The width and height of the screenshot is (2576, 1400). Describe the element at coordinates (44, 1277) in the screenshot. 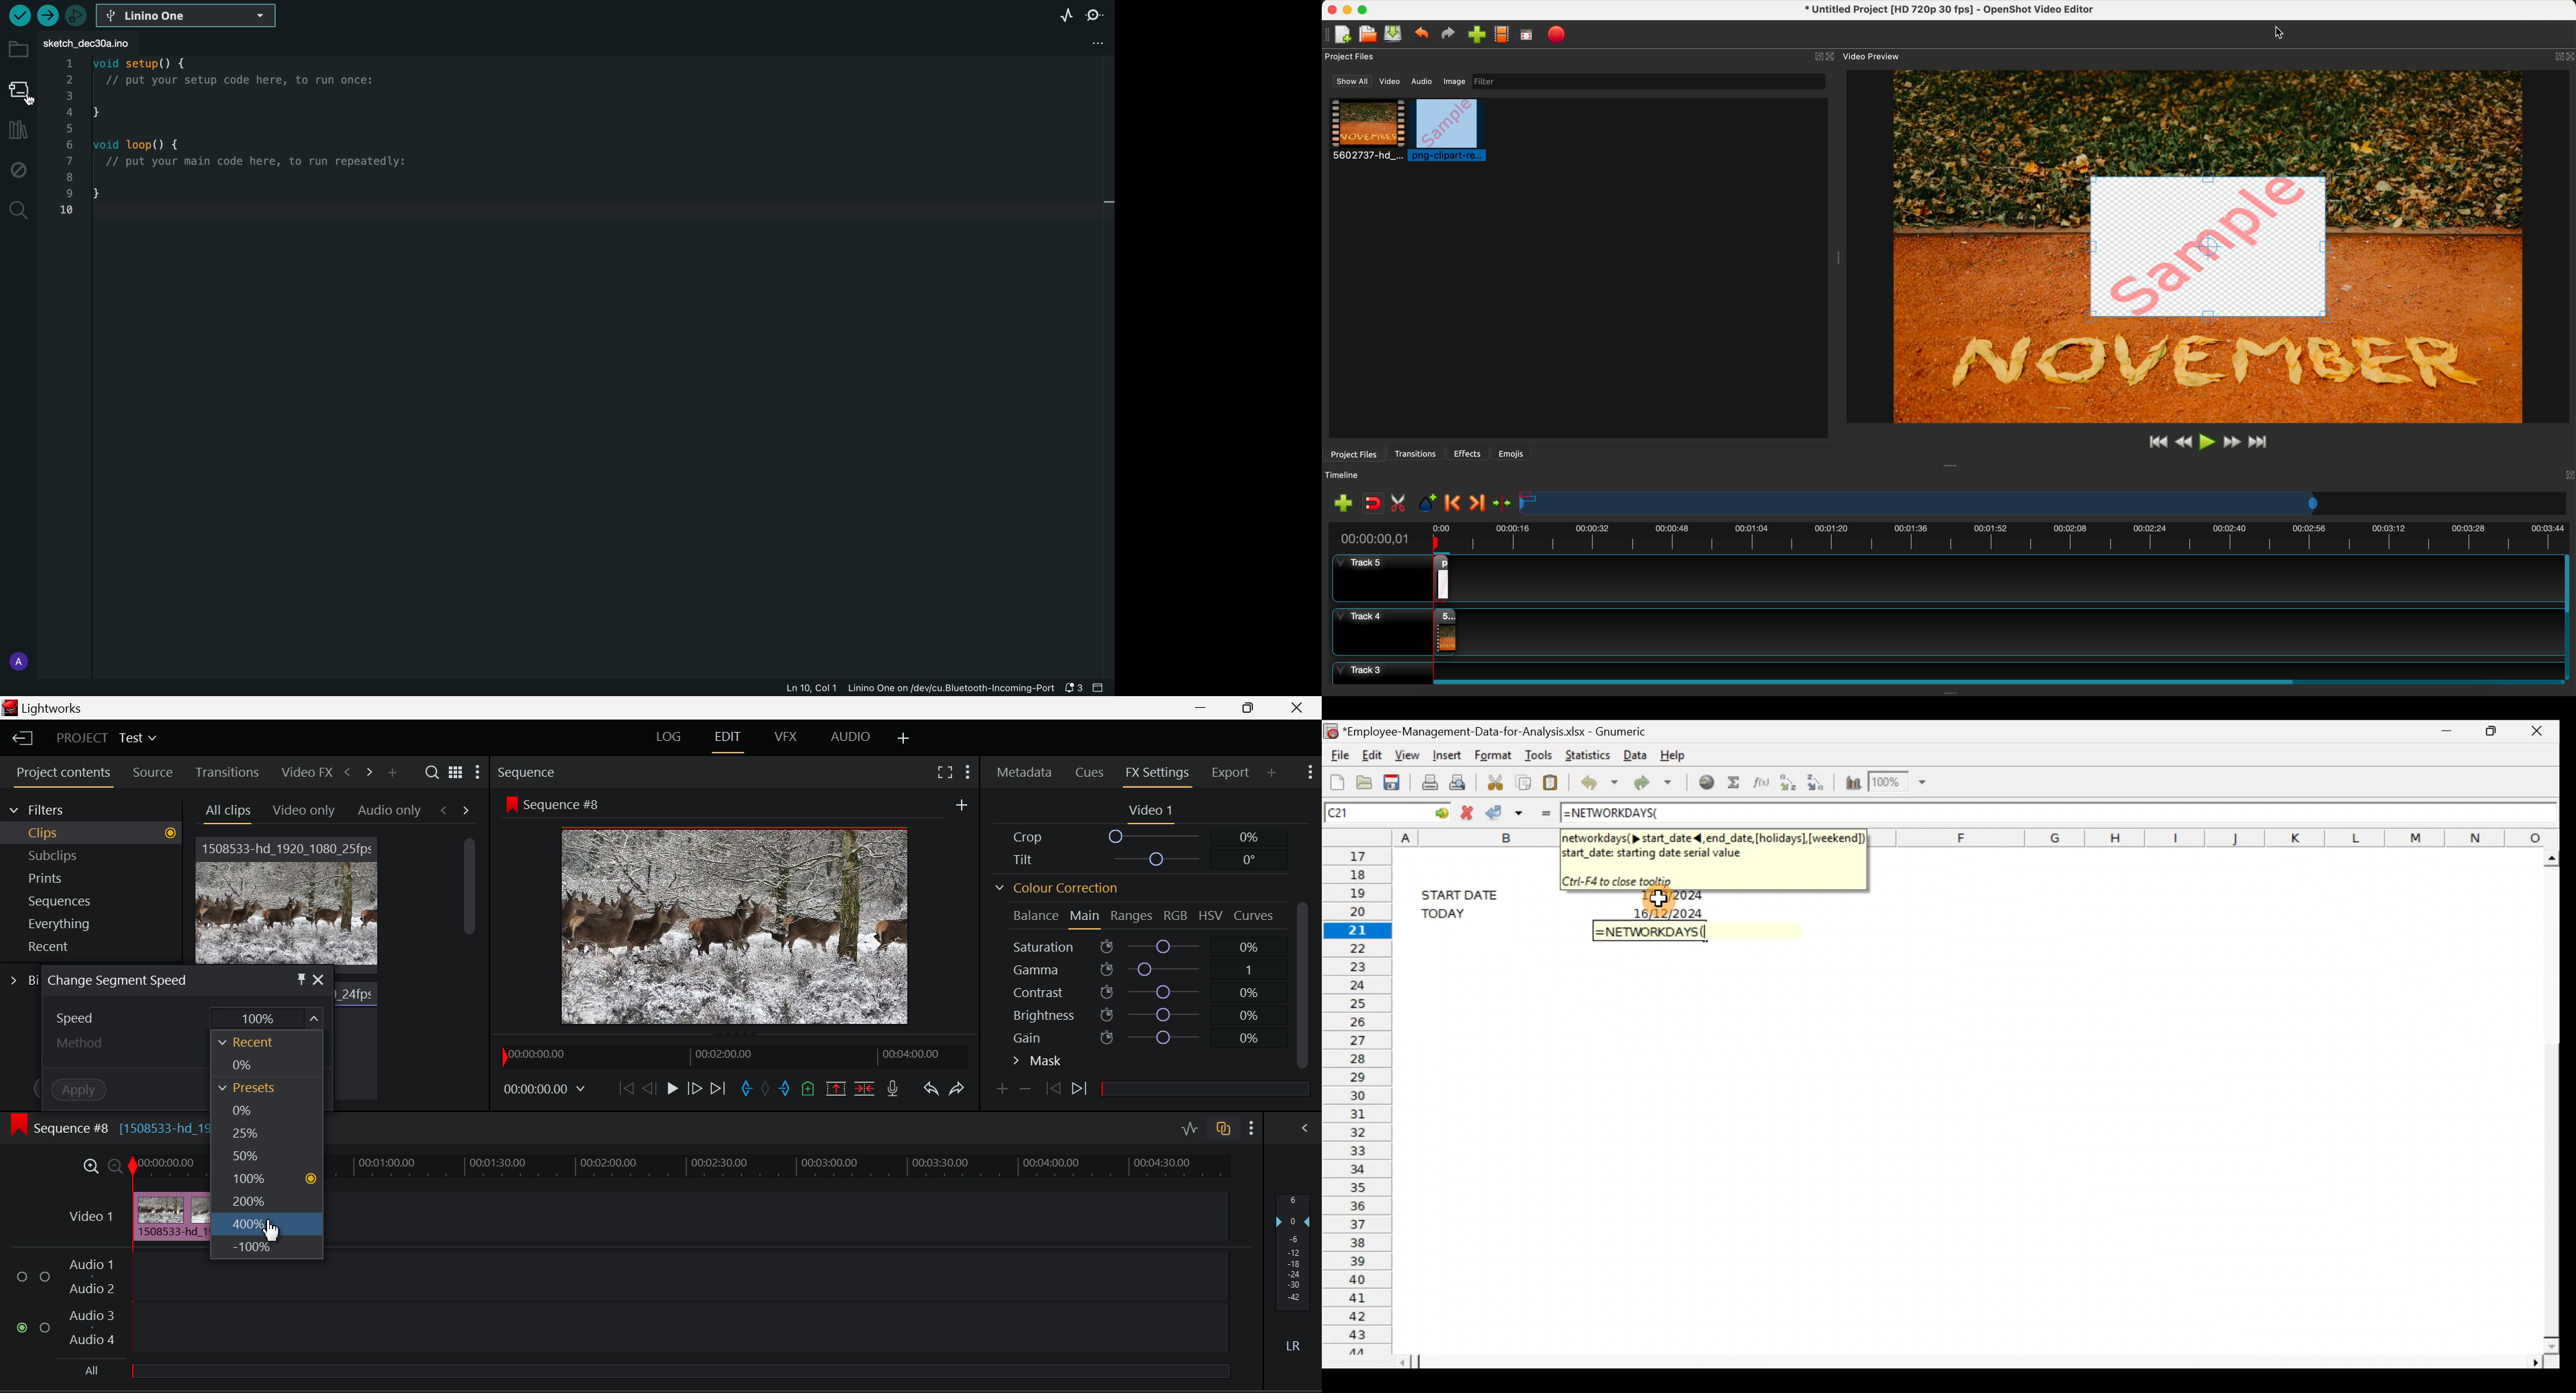

I see `Audio Input Checkbox` at that location.